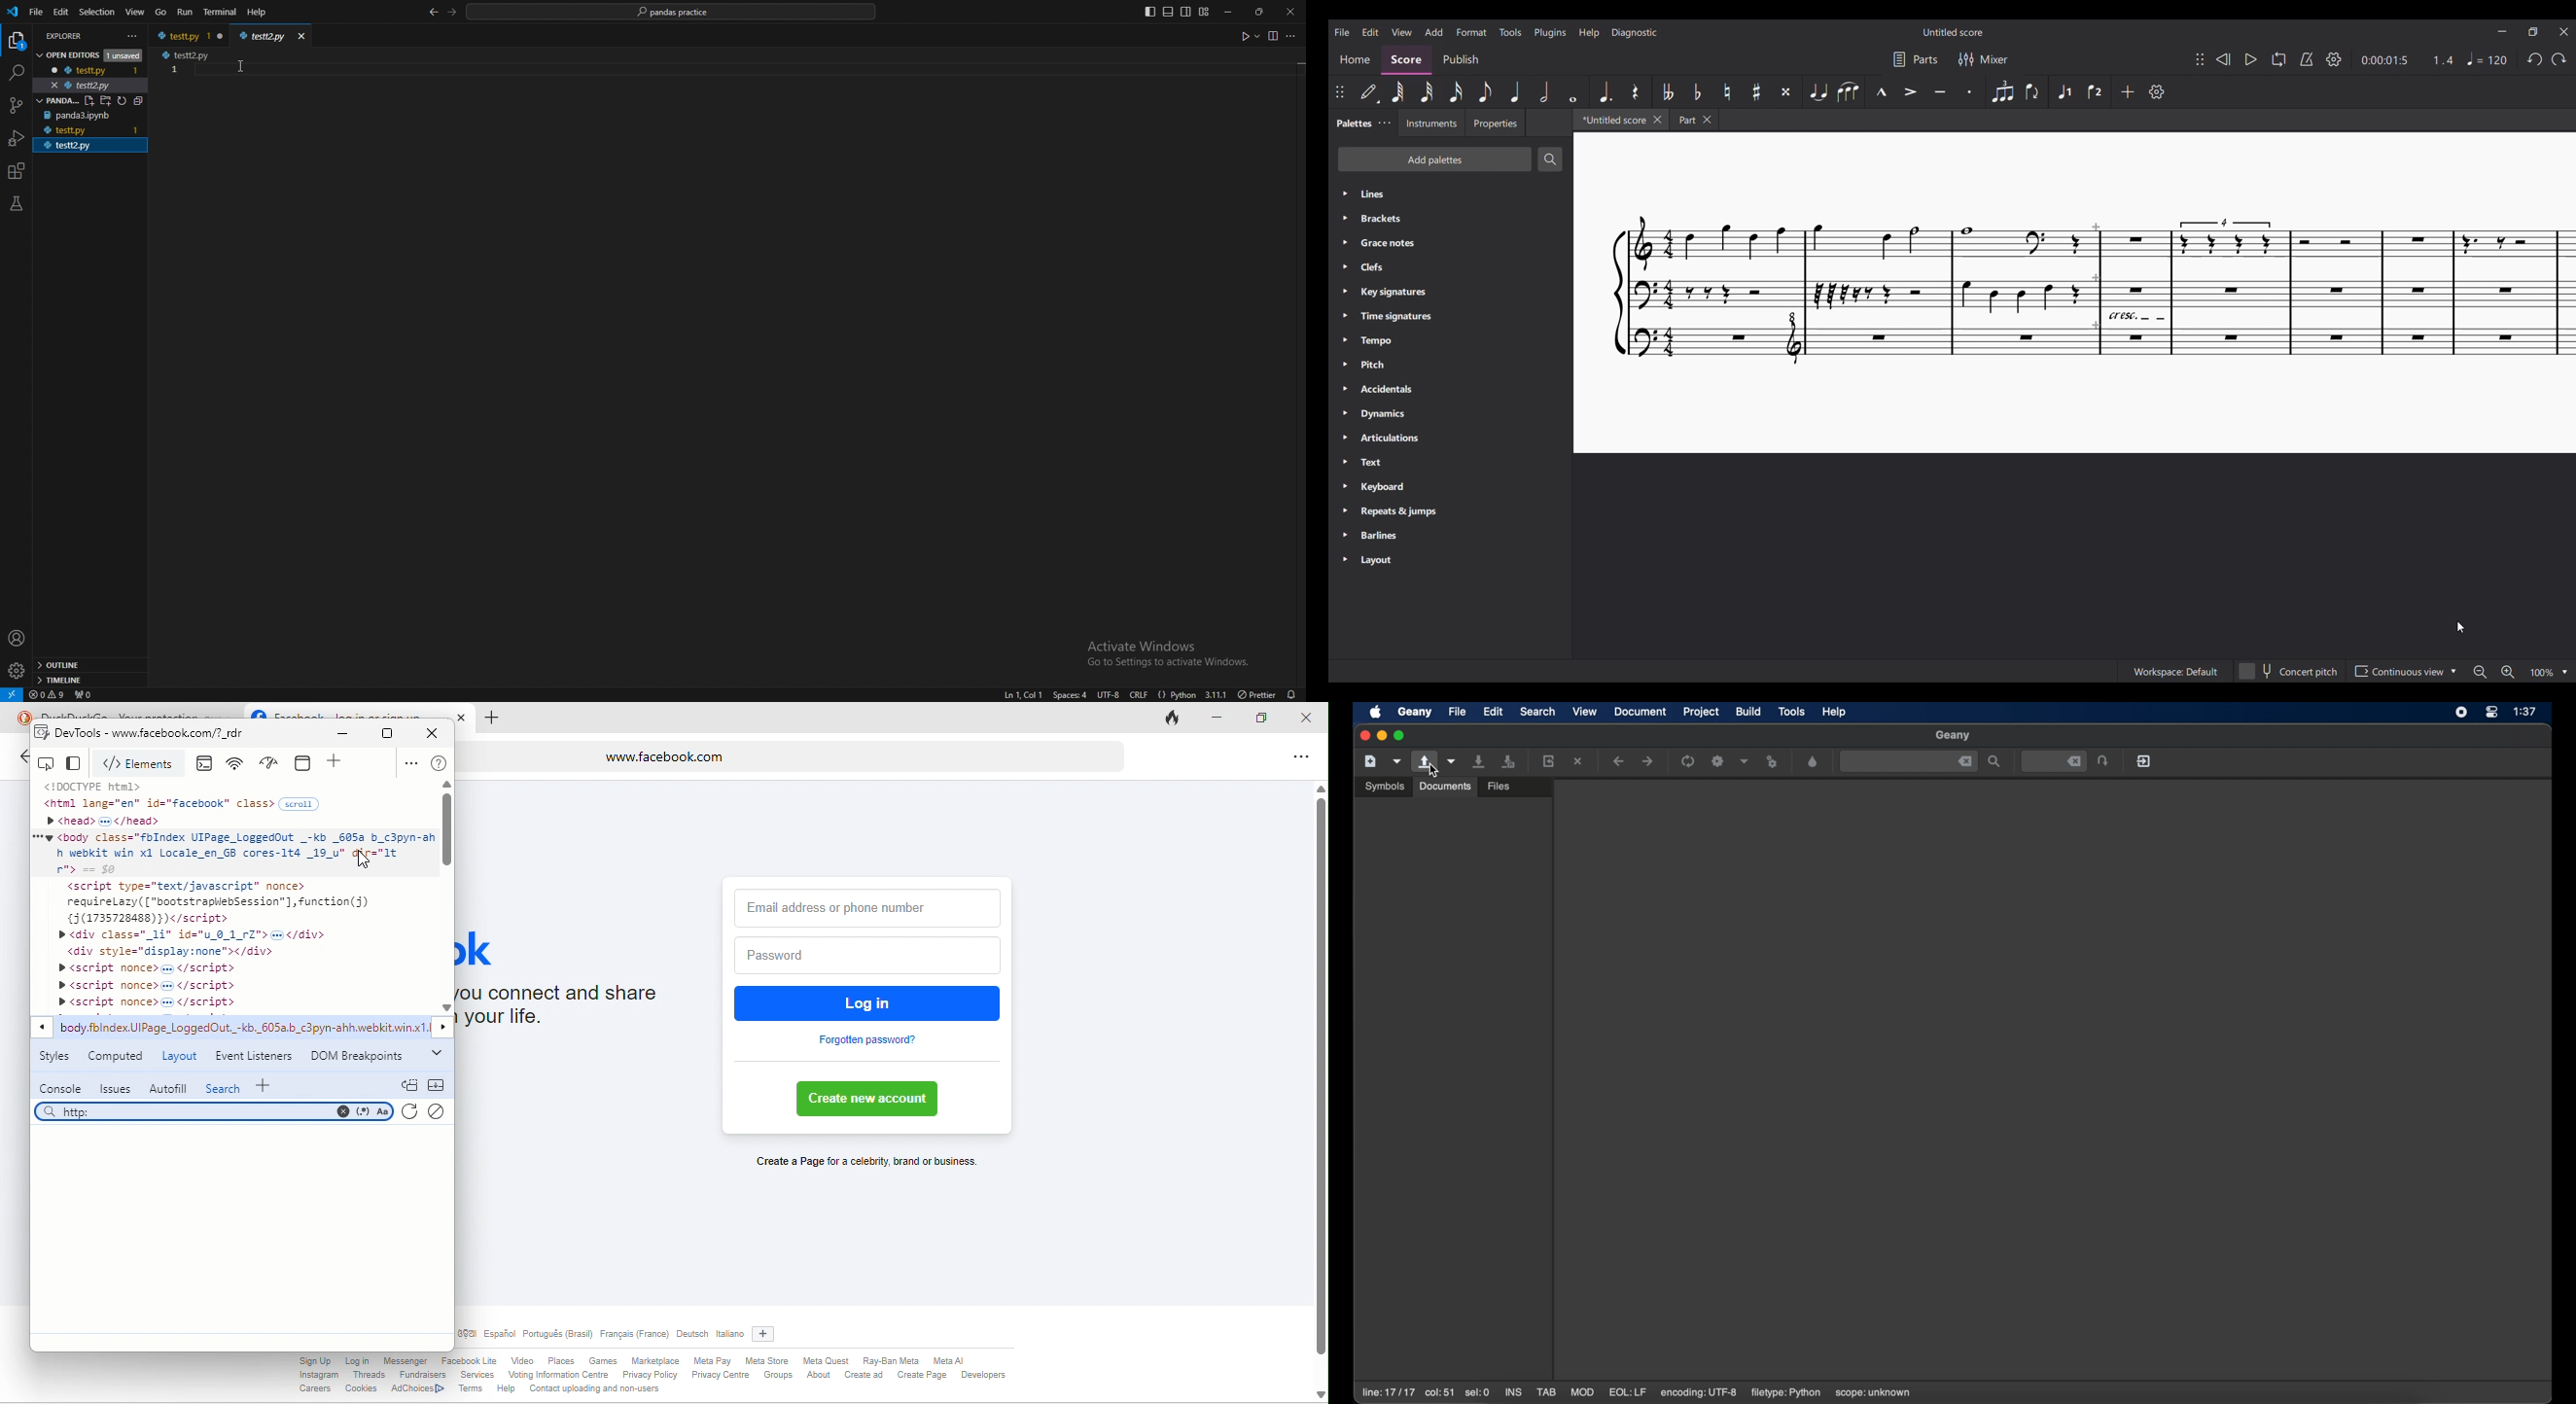  I want to click on dom breakpoints, so click(362, 1057).